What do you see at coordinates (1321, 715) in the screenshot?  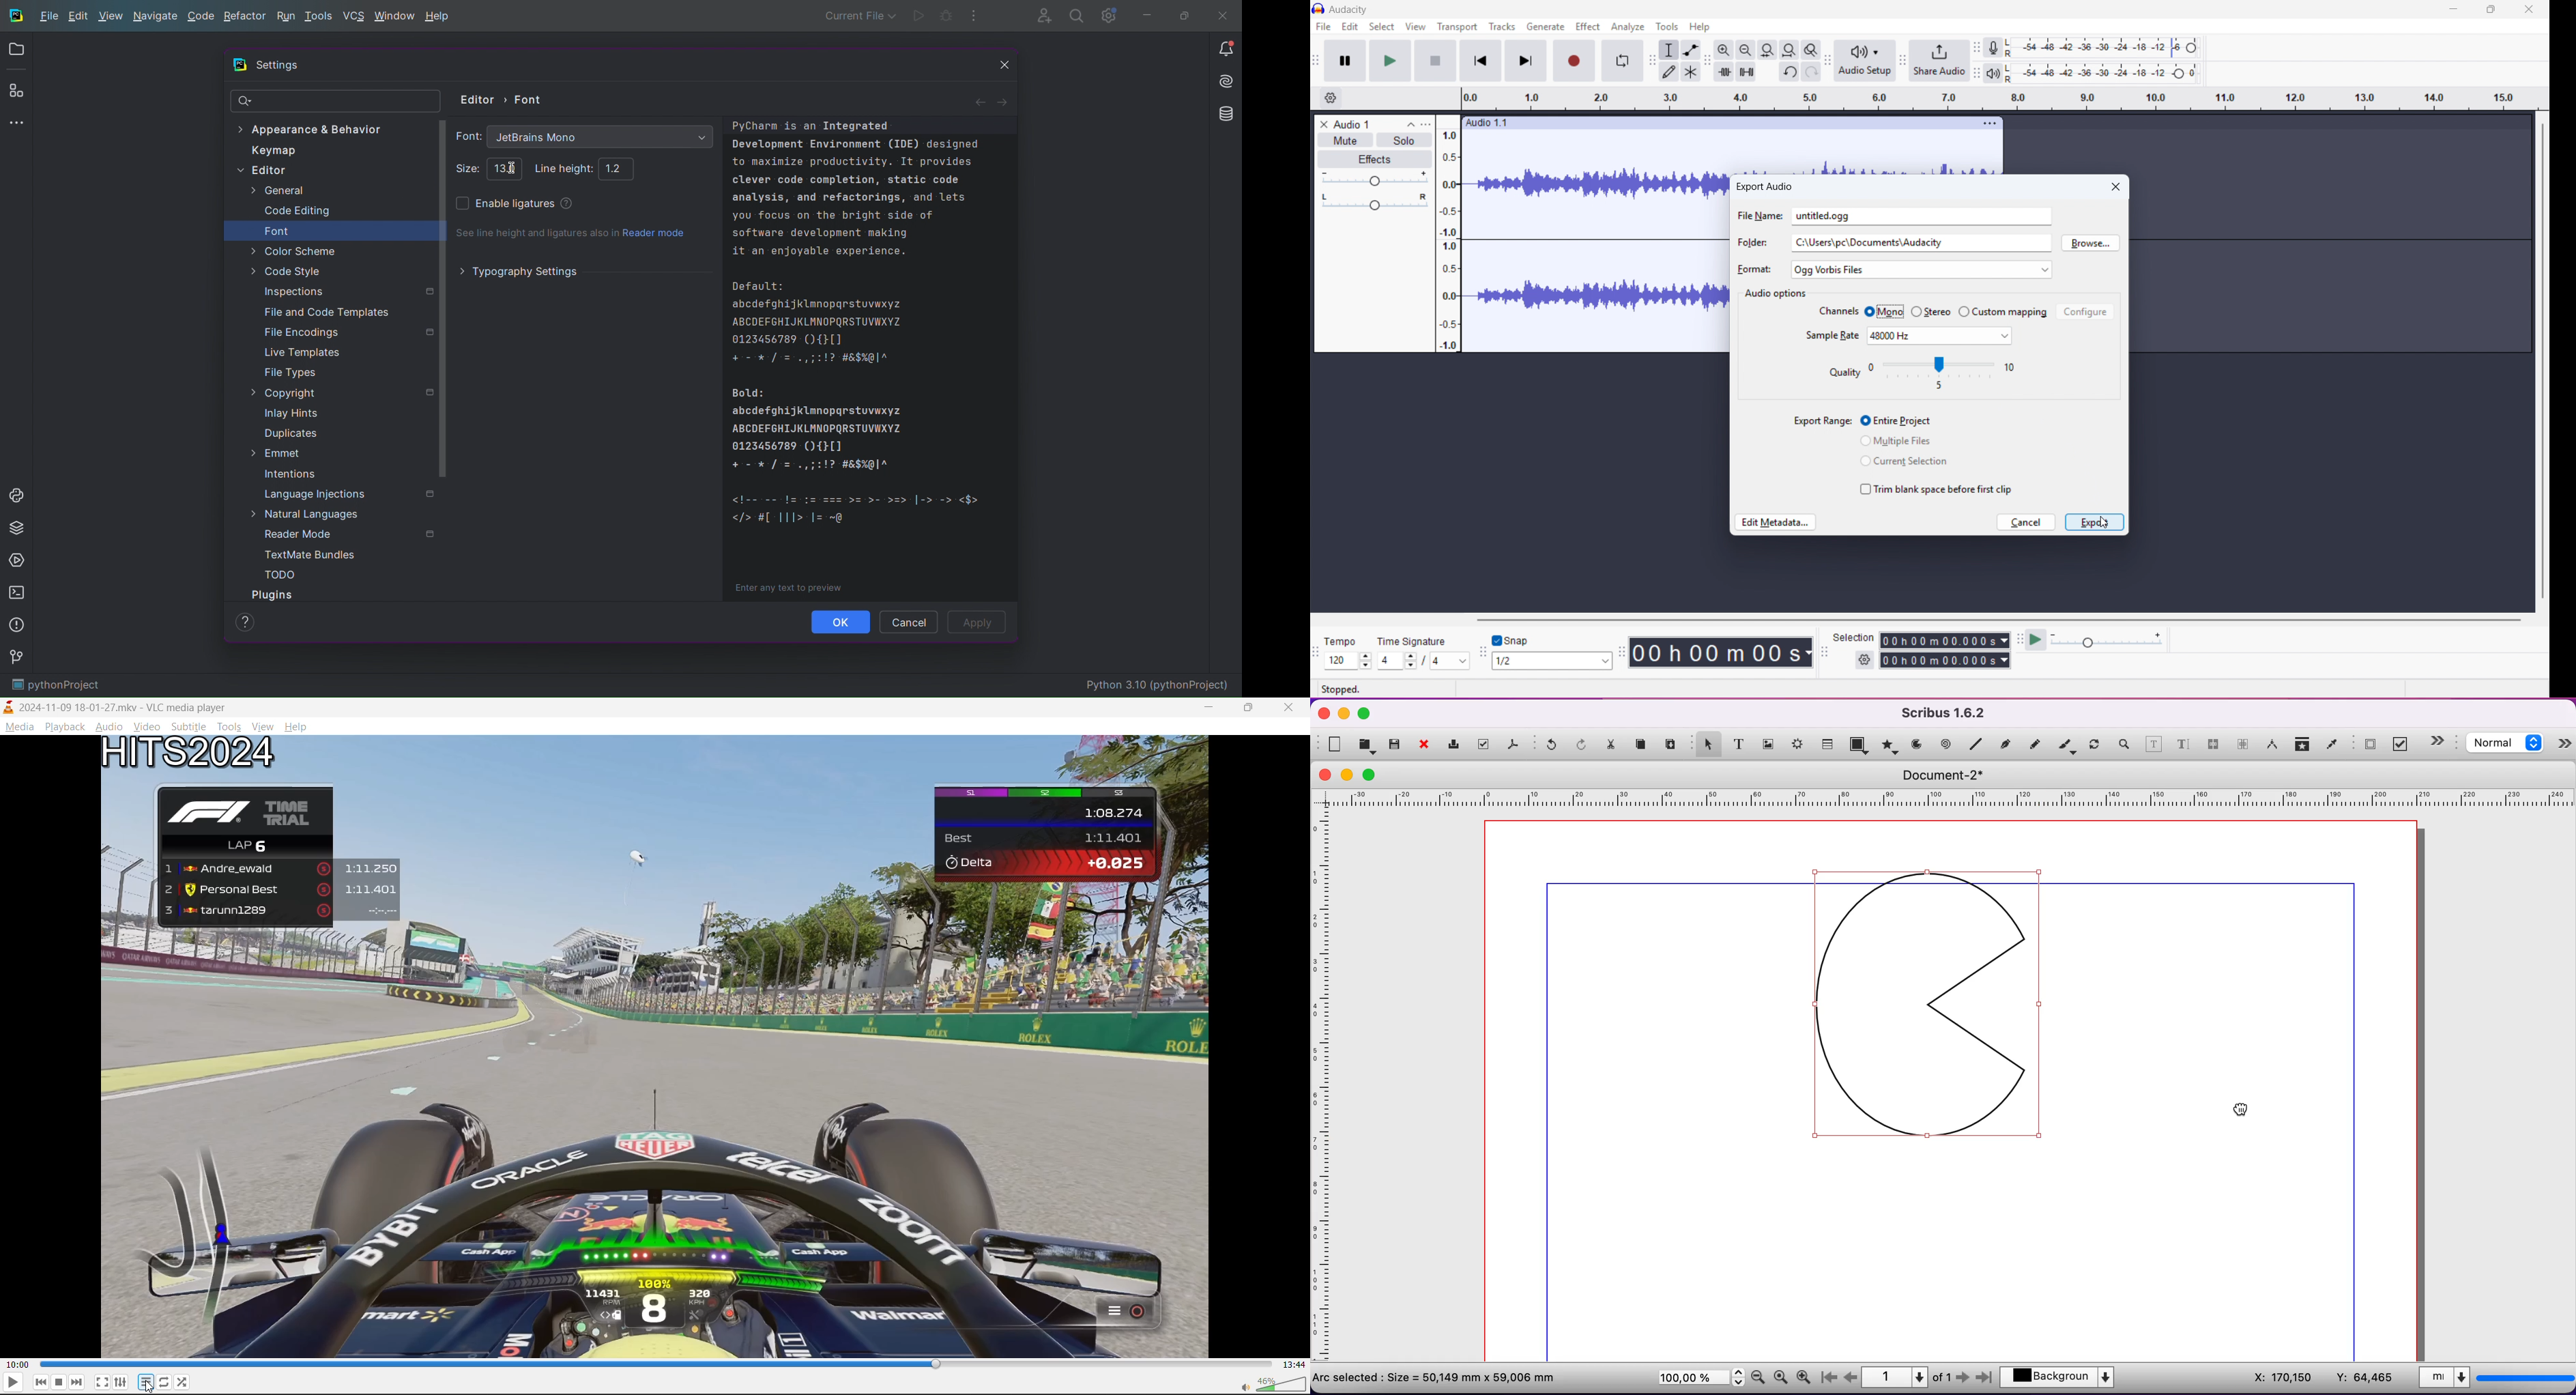 I see `close` at bounding box center [1321, 715].